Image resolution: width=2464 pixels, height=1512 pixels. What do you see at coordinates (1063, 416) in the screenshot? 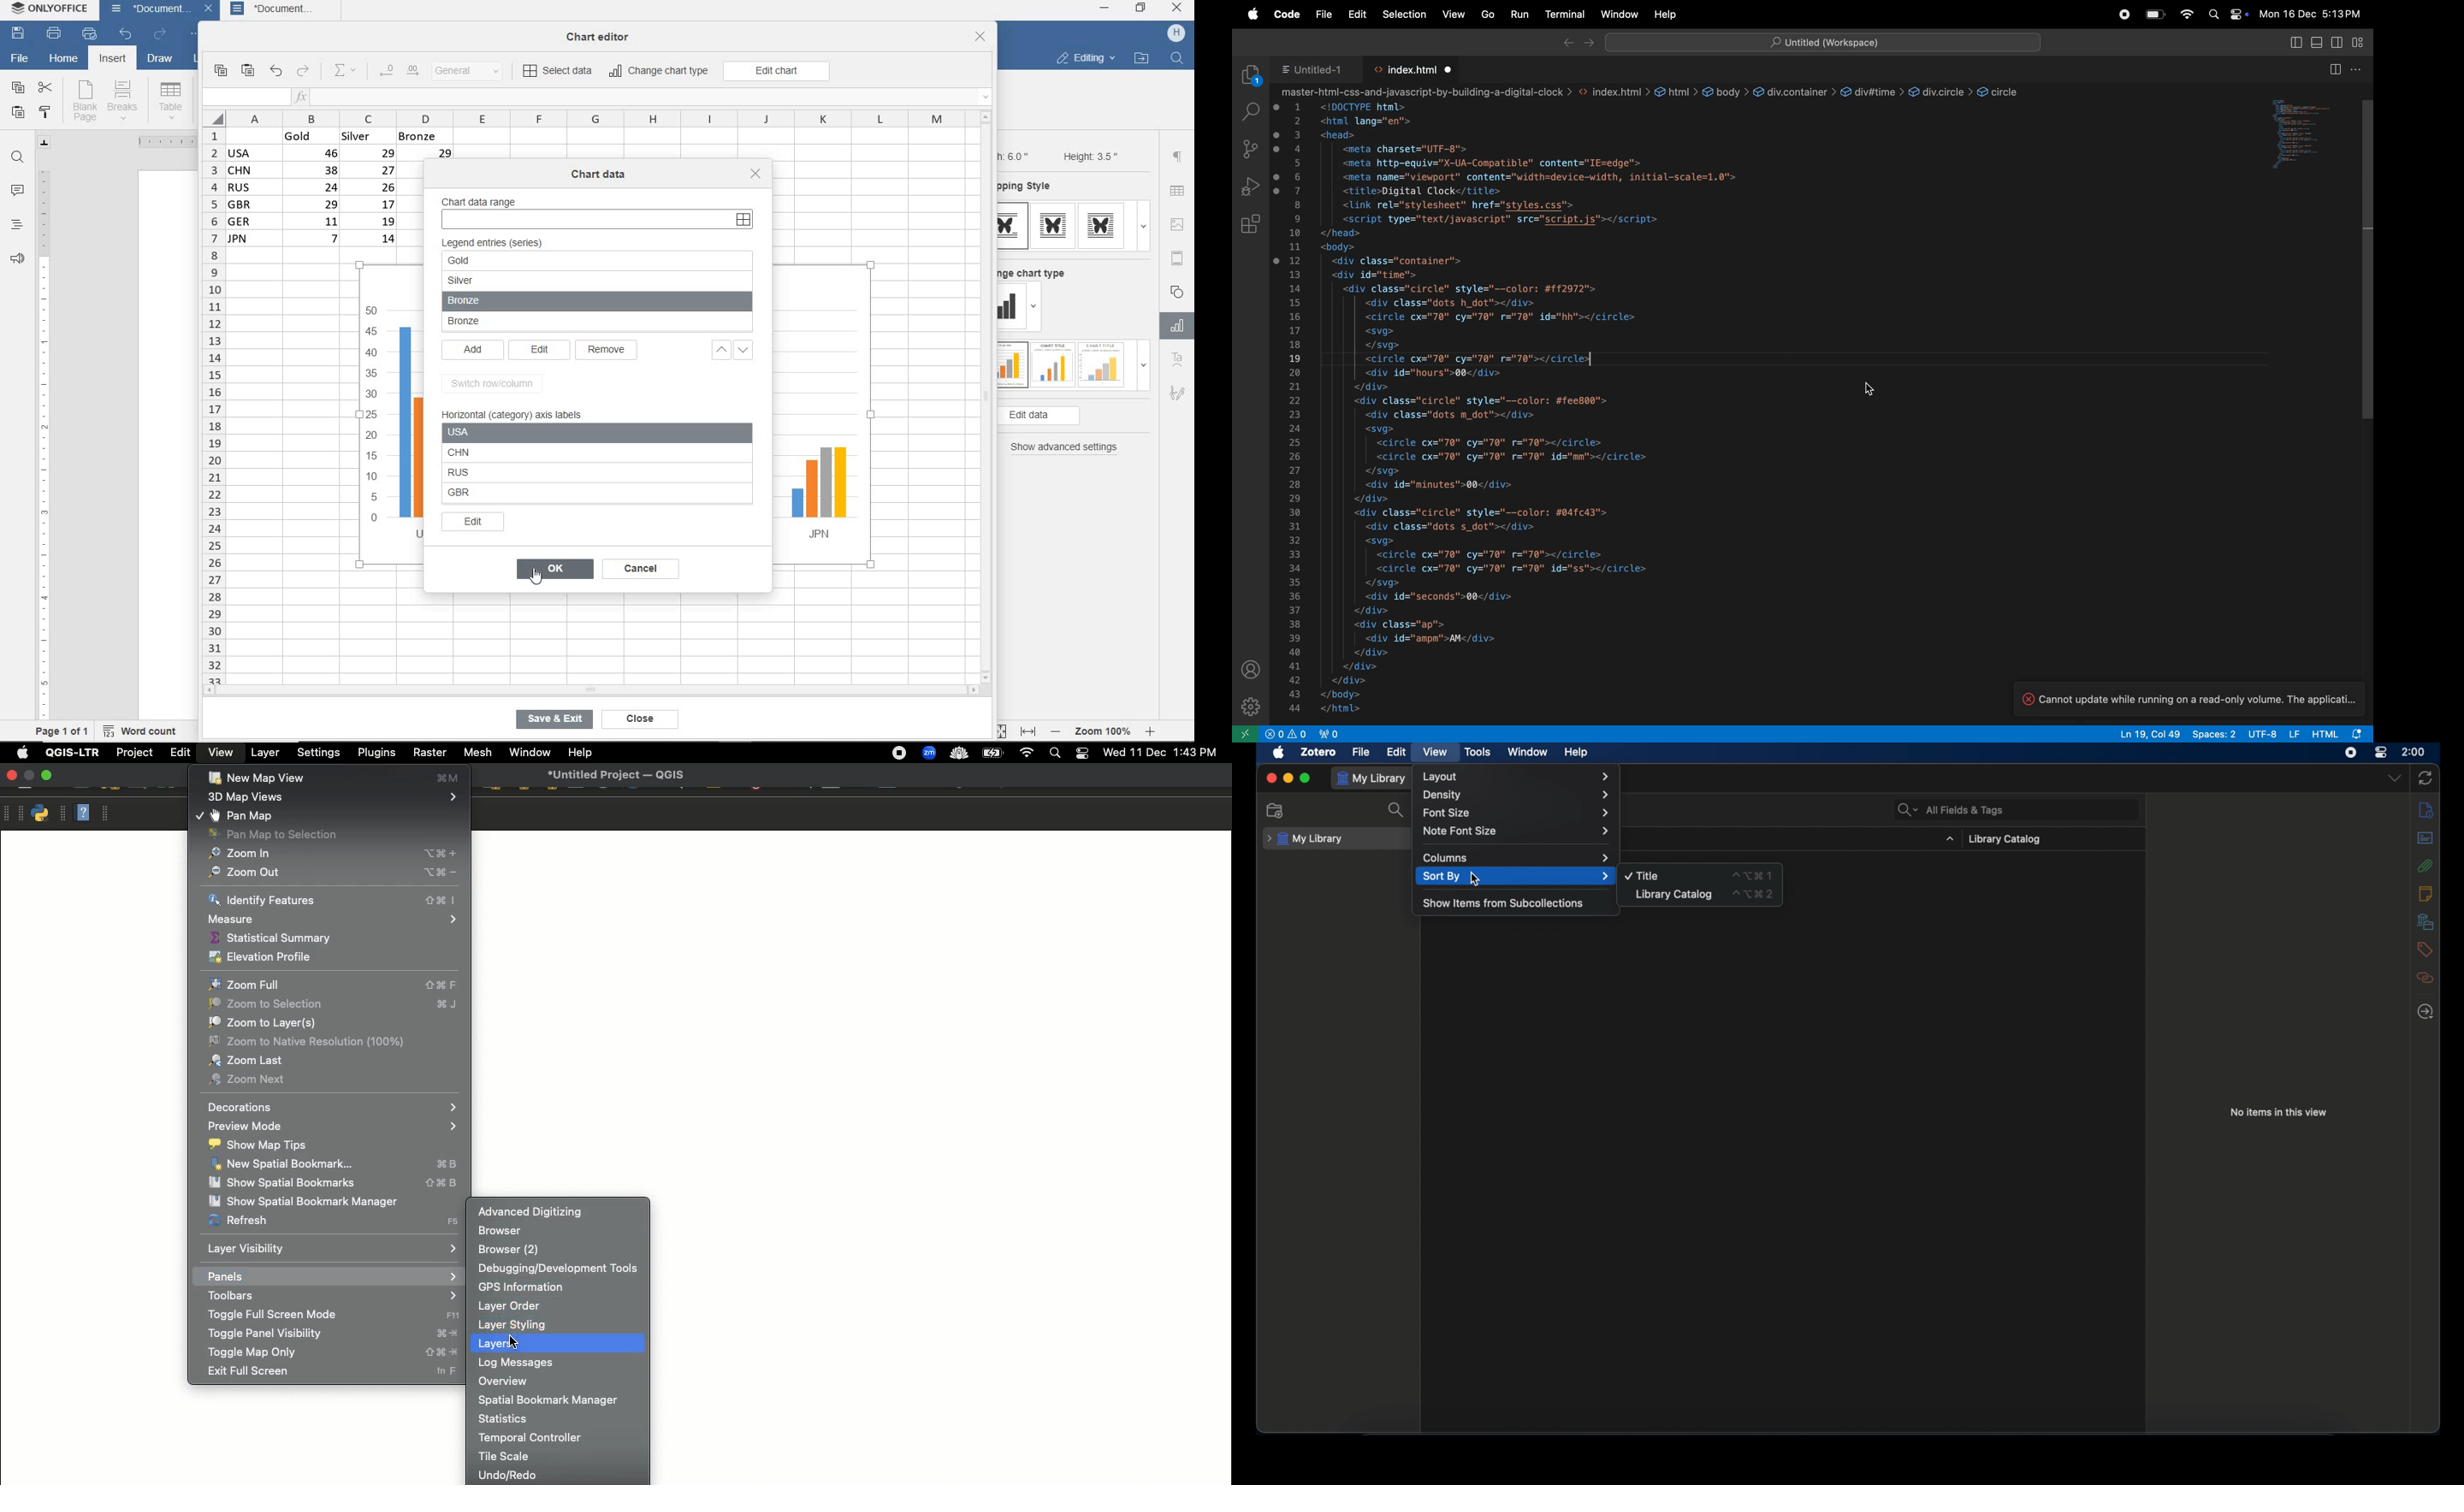
I see `edit data` at bounding box center [1063, 416].